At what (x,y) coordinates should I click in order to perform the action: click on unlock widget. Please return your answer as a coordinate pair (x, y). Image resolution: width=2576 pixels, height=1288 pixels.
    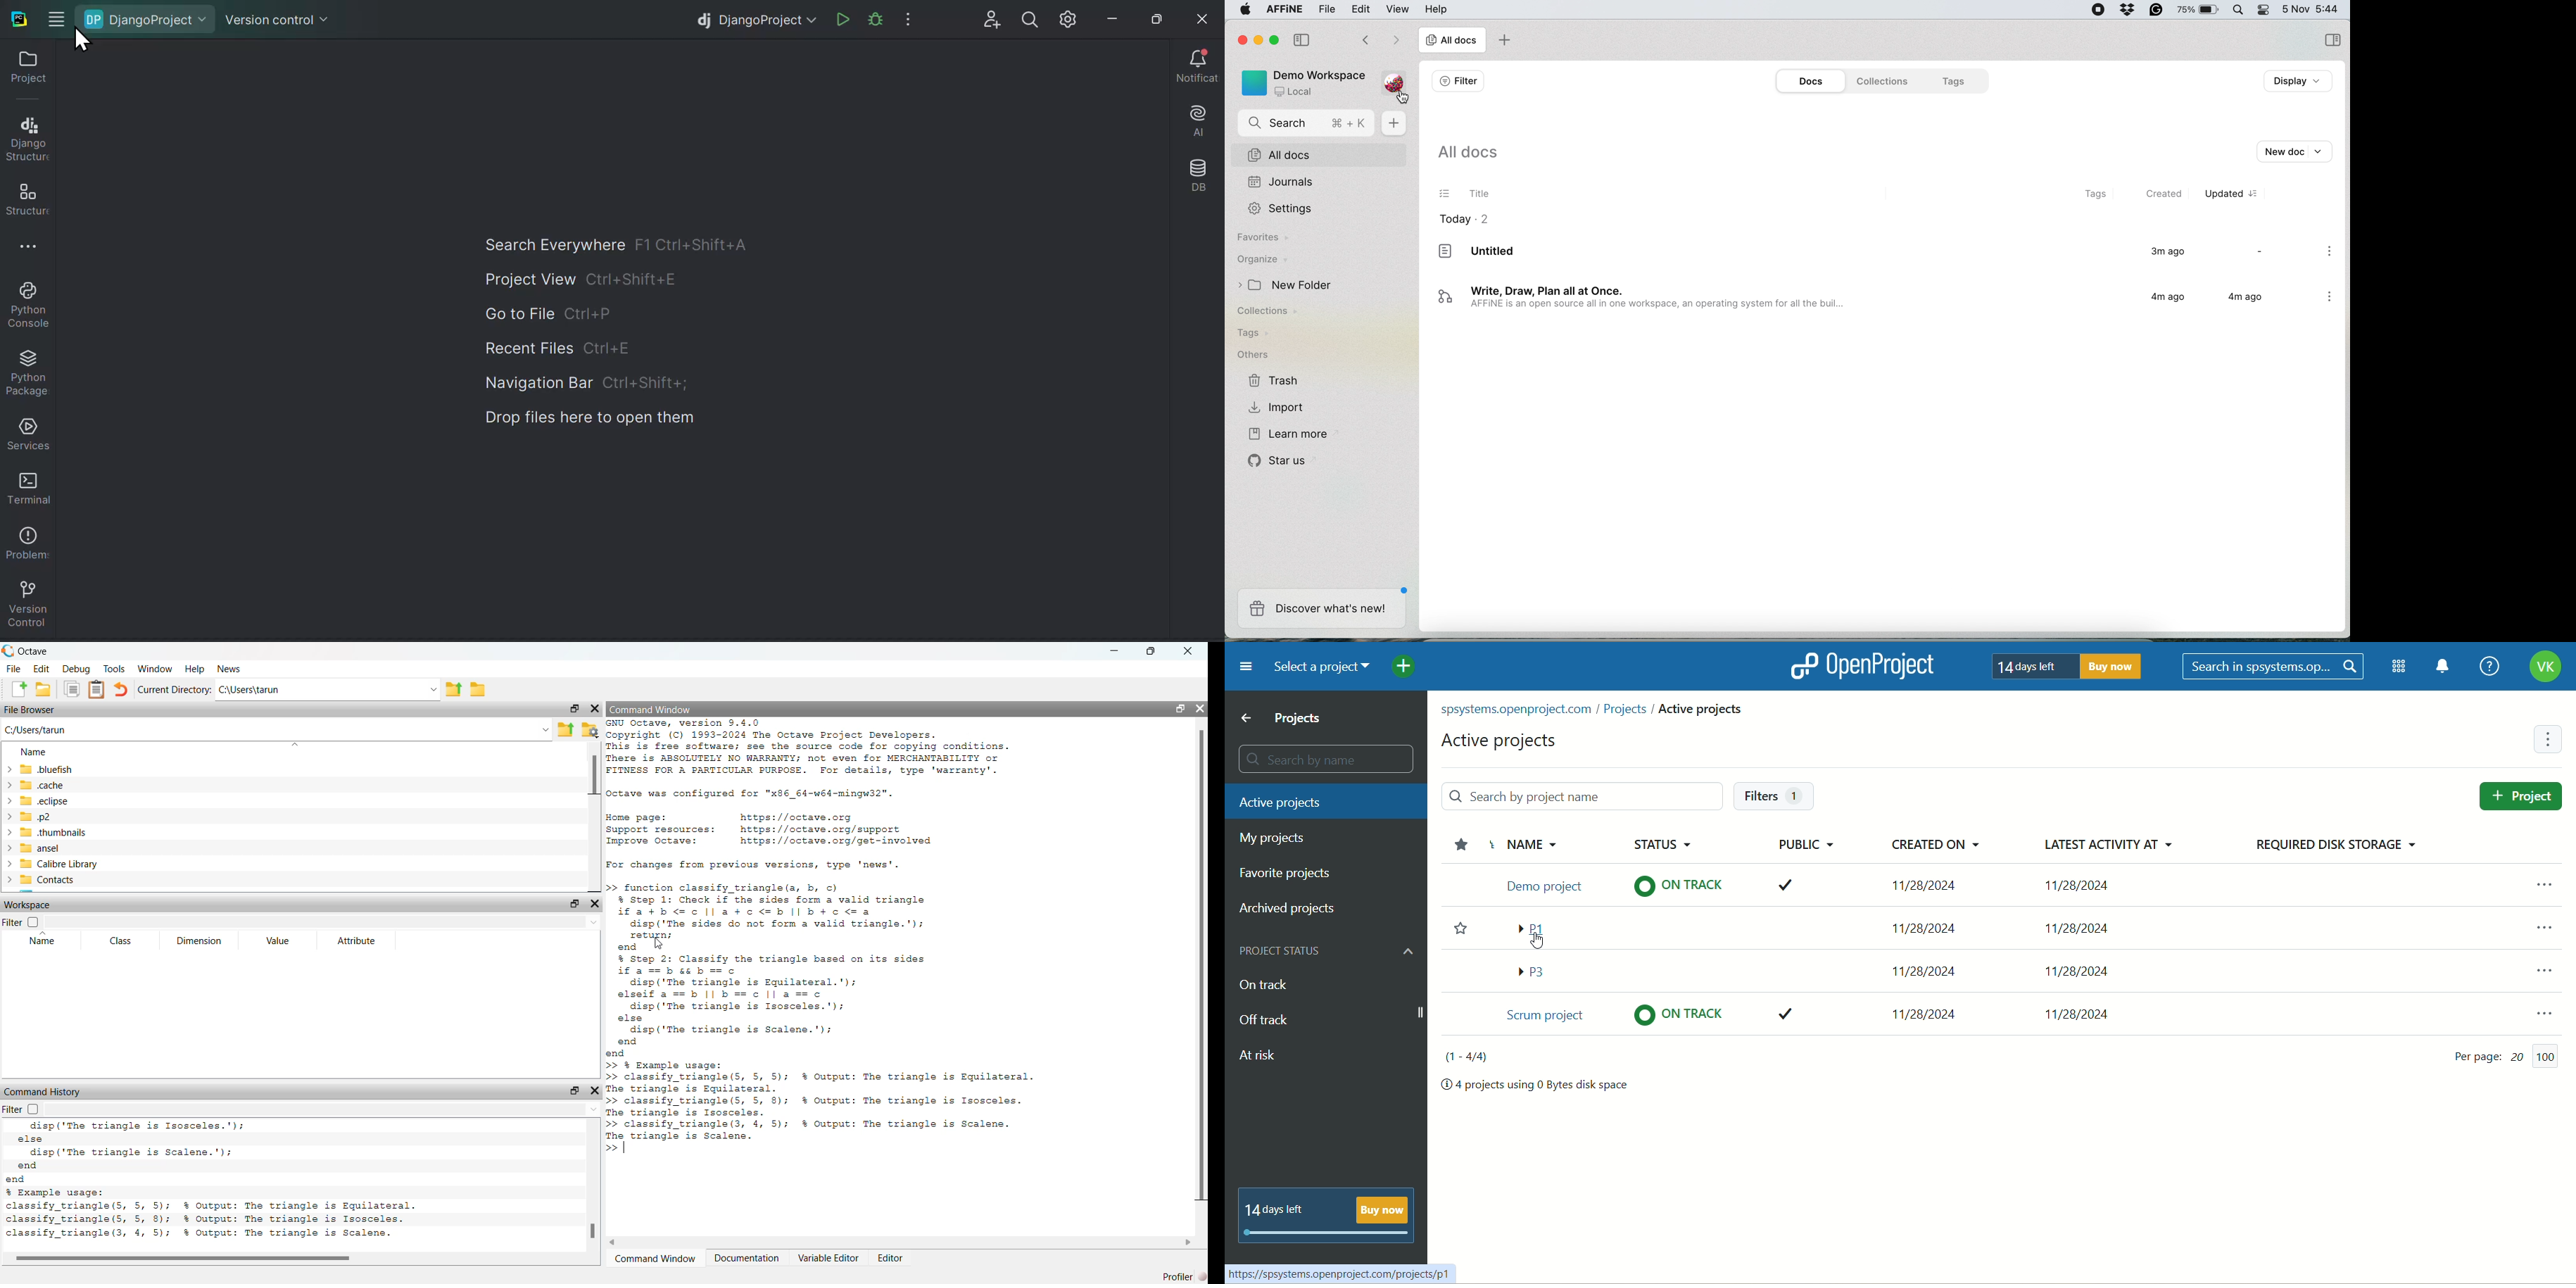
    Looking at the image, I should click on (572, 1090).